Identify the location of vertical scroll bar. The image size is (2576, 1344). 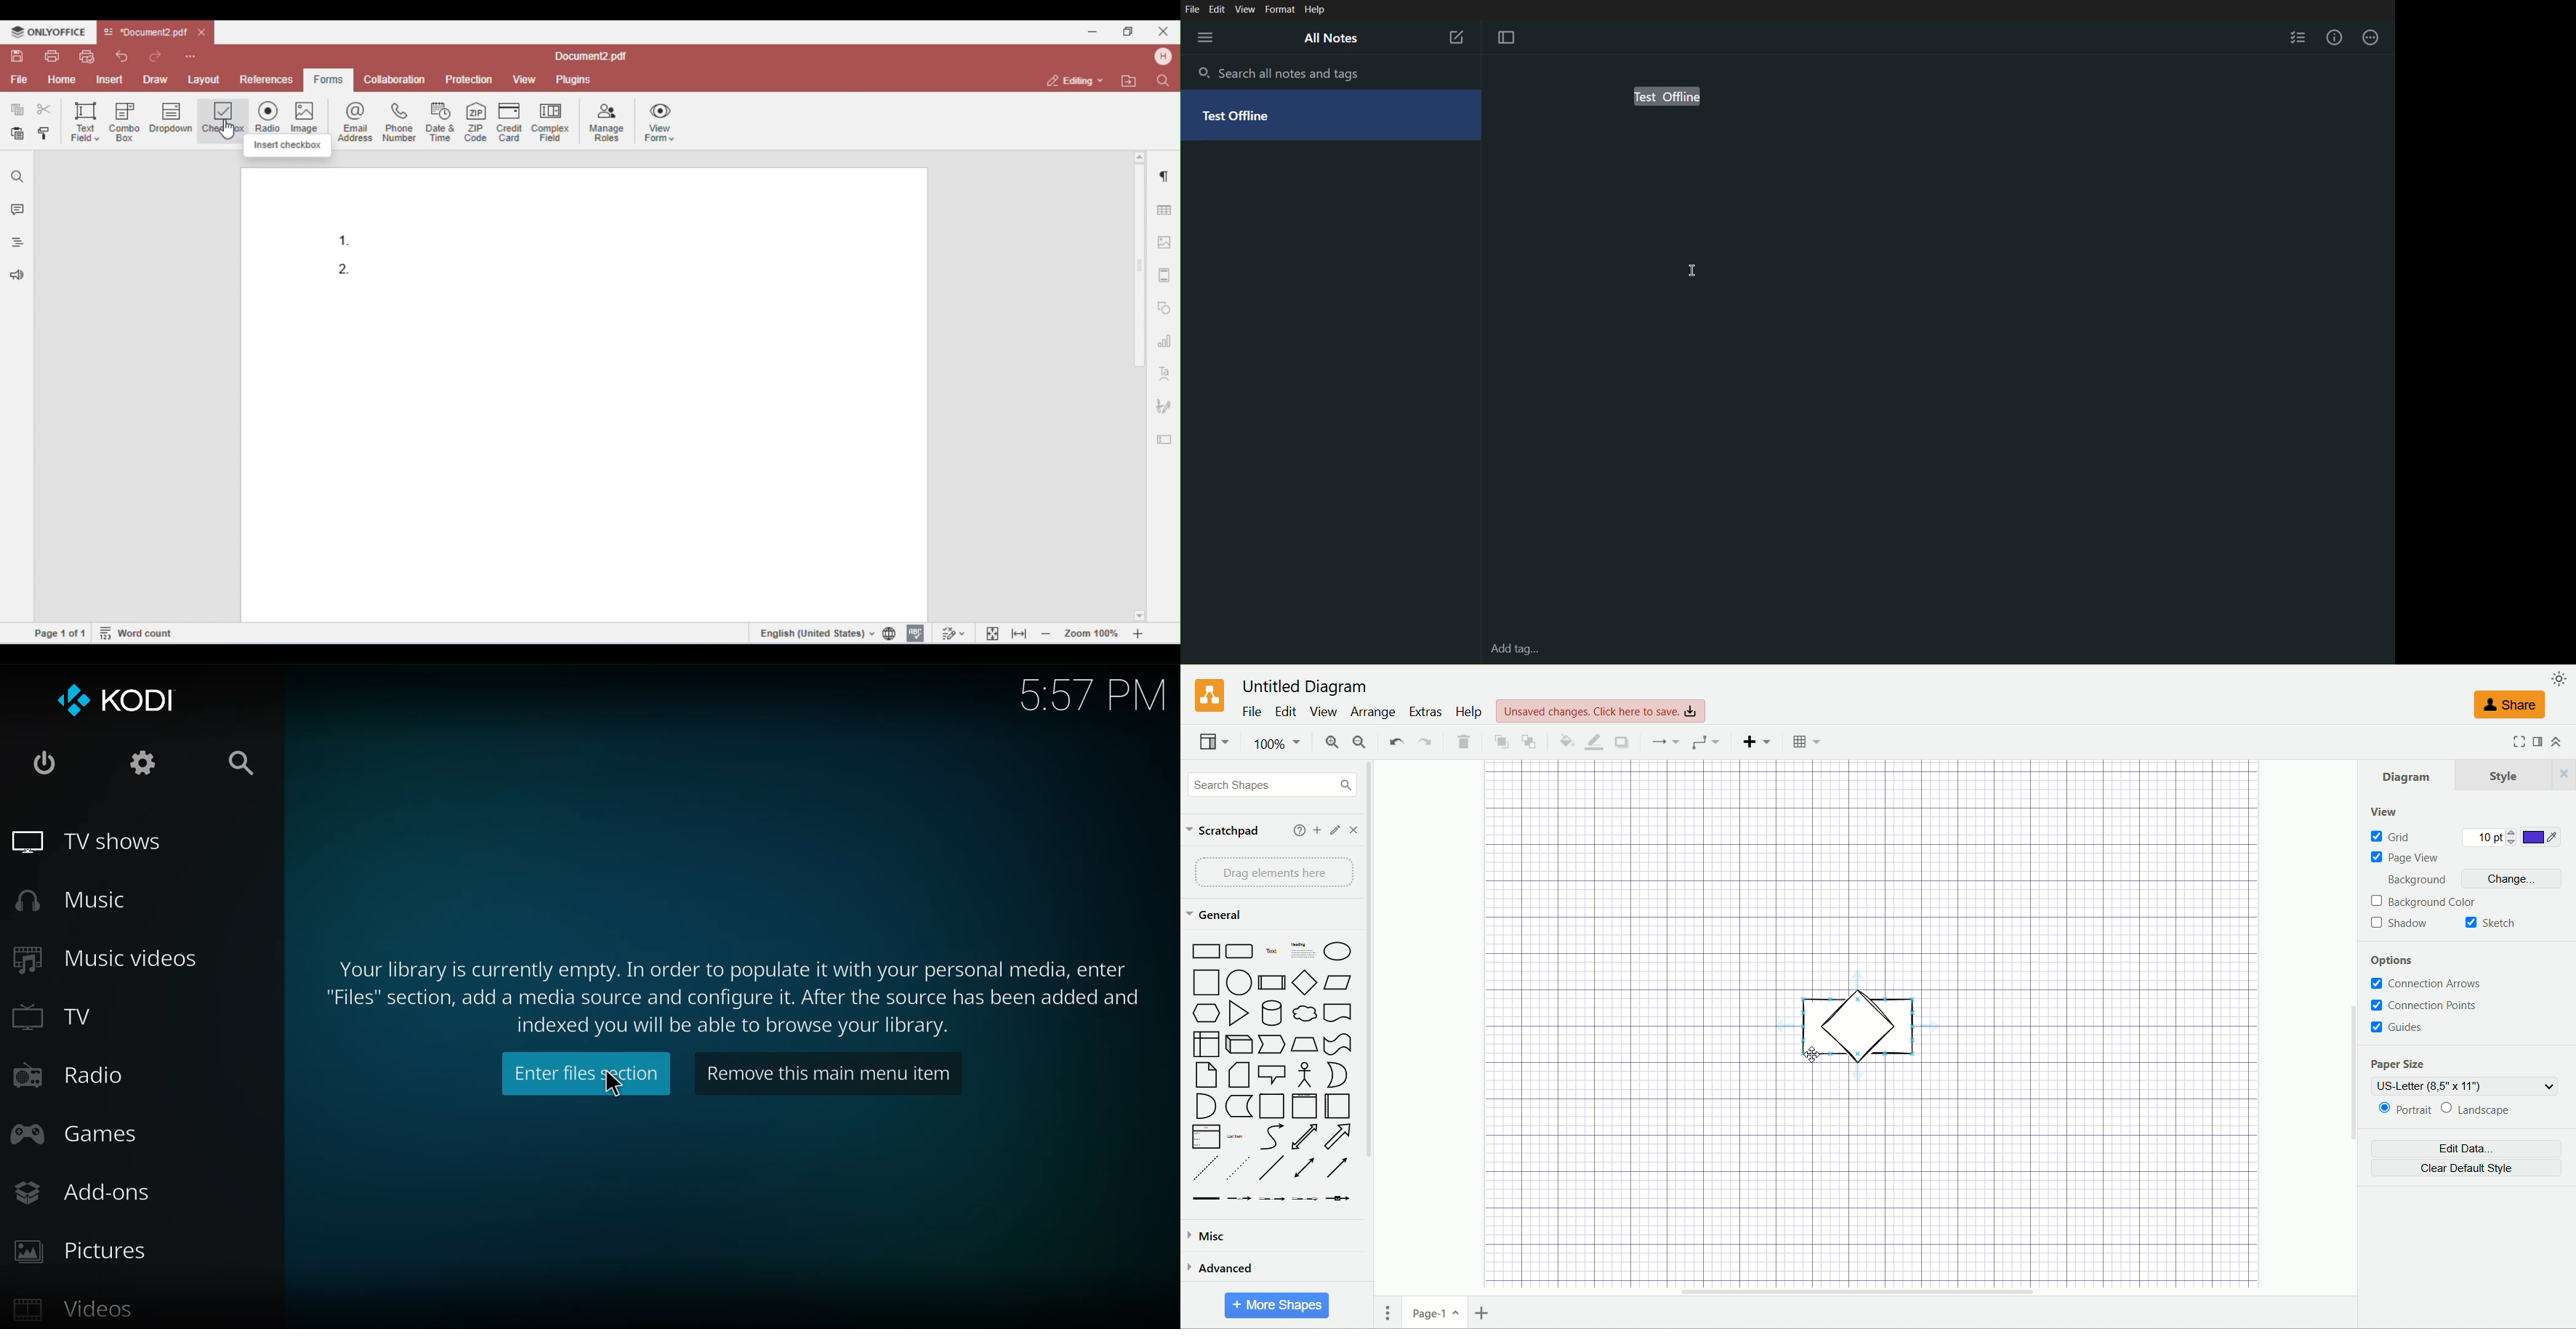
(2348, 1027).